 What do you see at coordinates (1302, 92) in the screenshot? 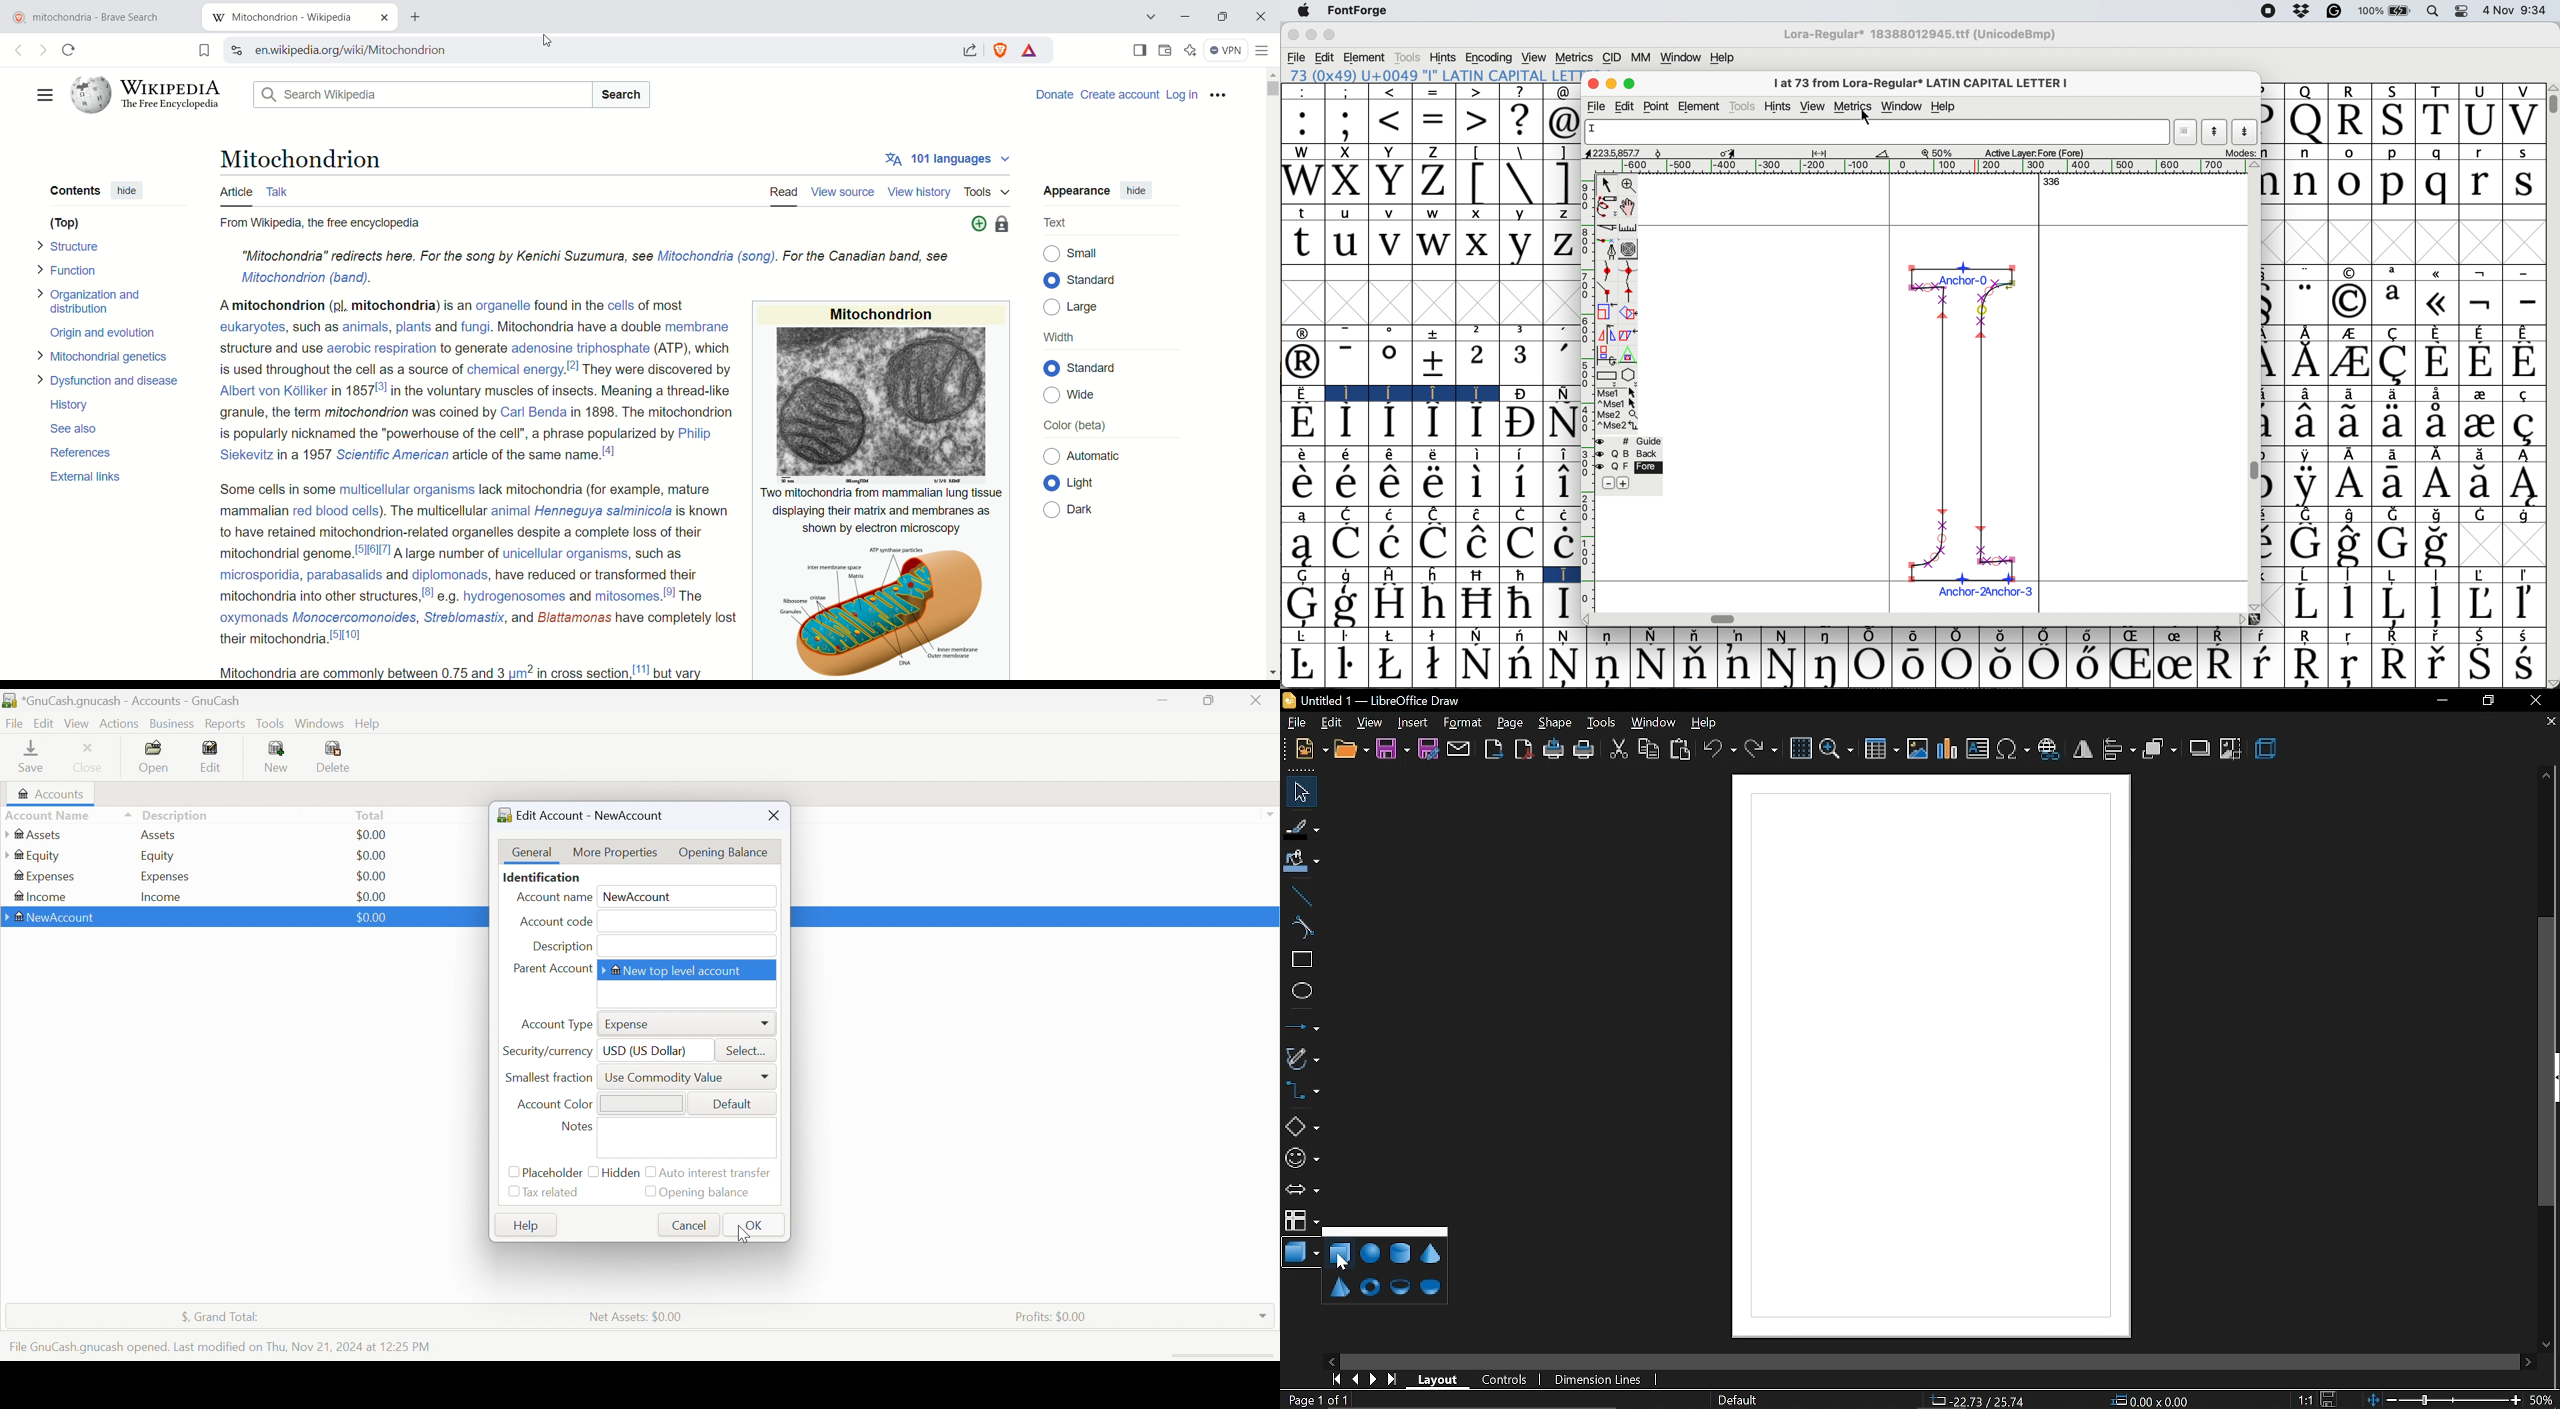
I see `:` at bounding box center [1302, 92].